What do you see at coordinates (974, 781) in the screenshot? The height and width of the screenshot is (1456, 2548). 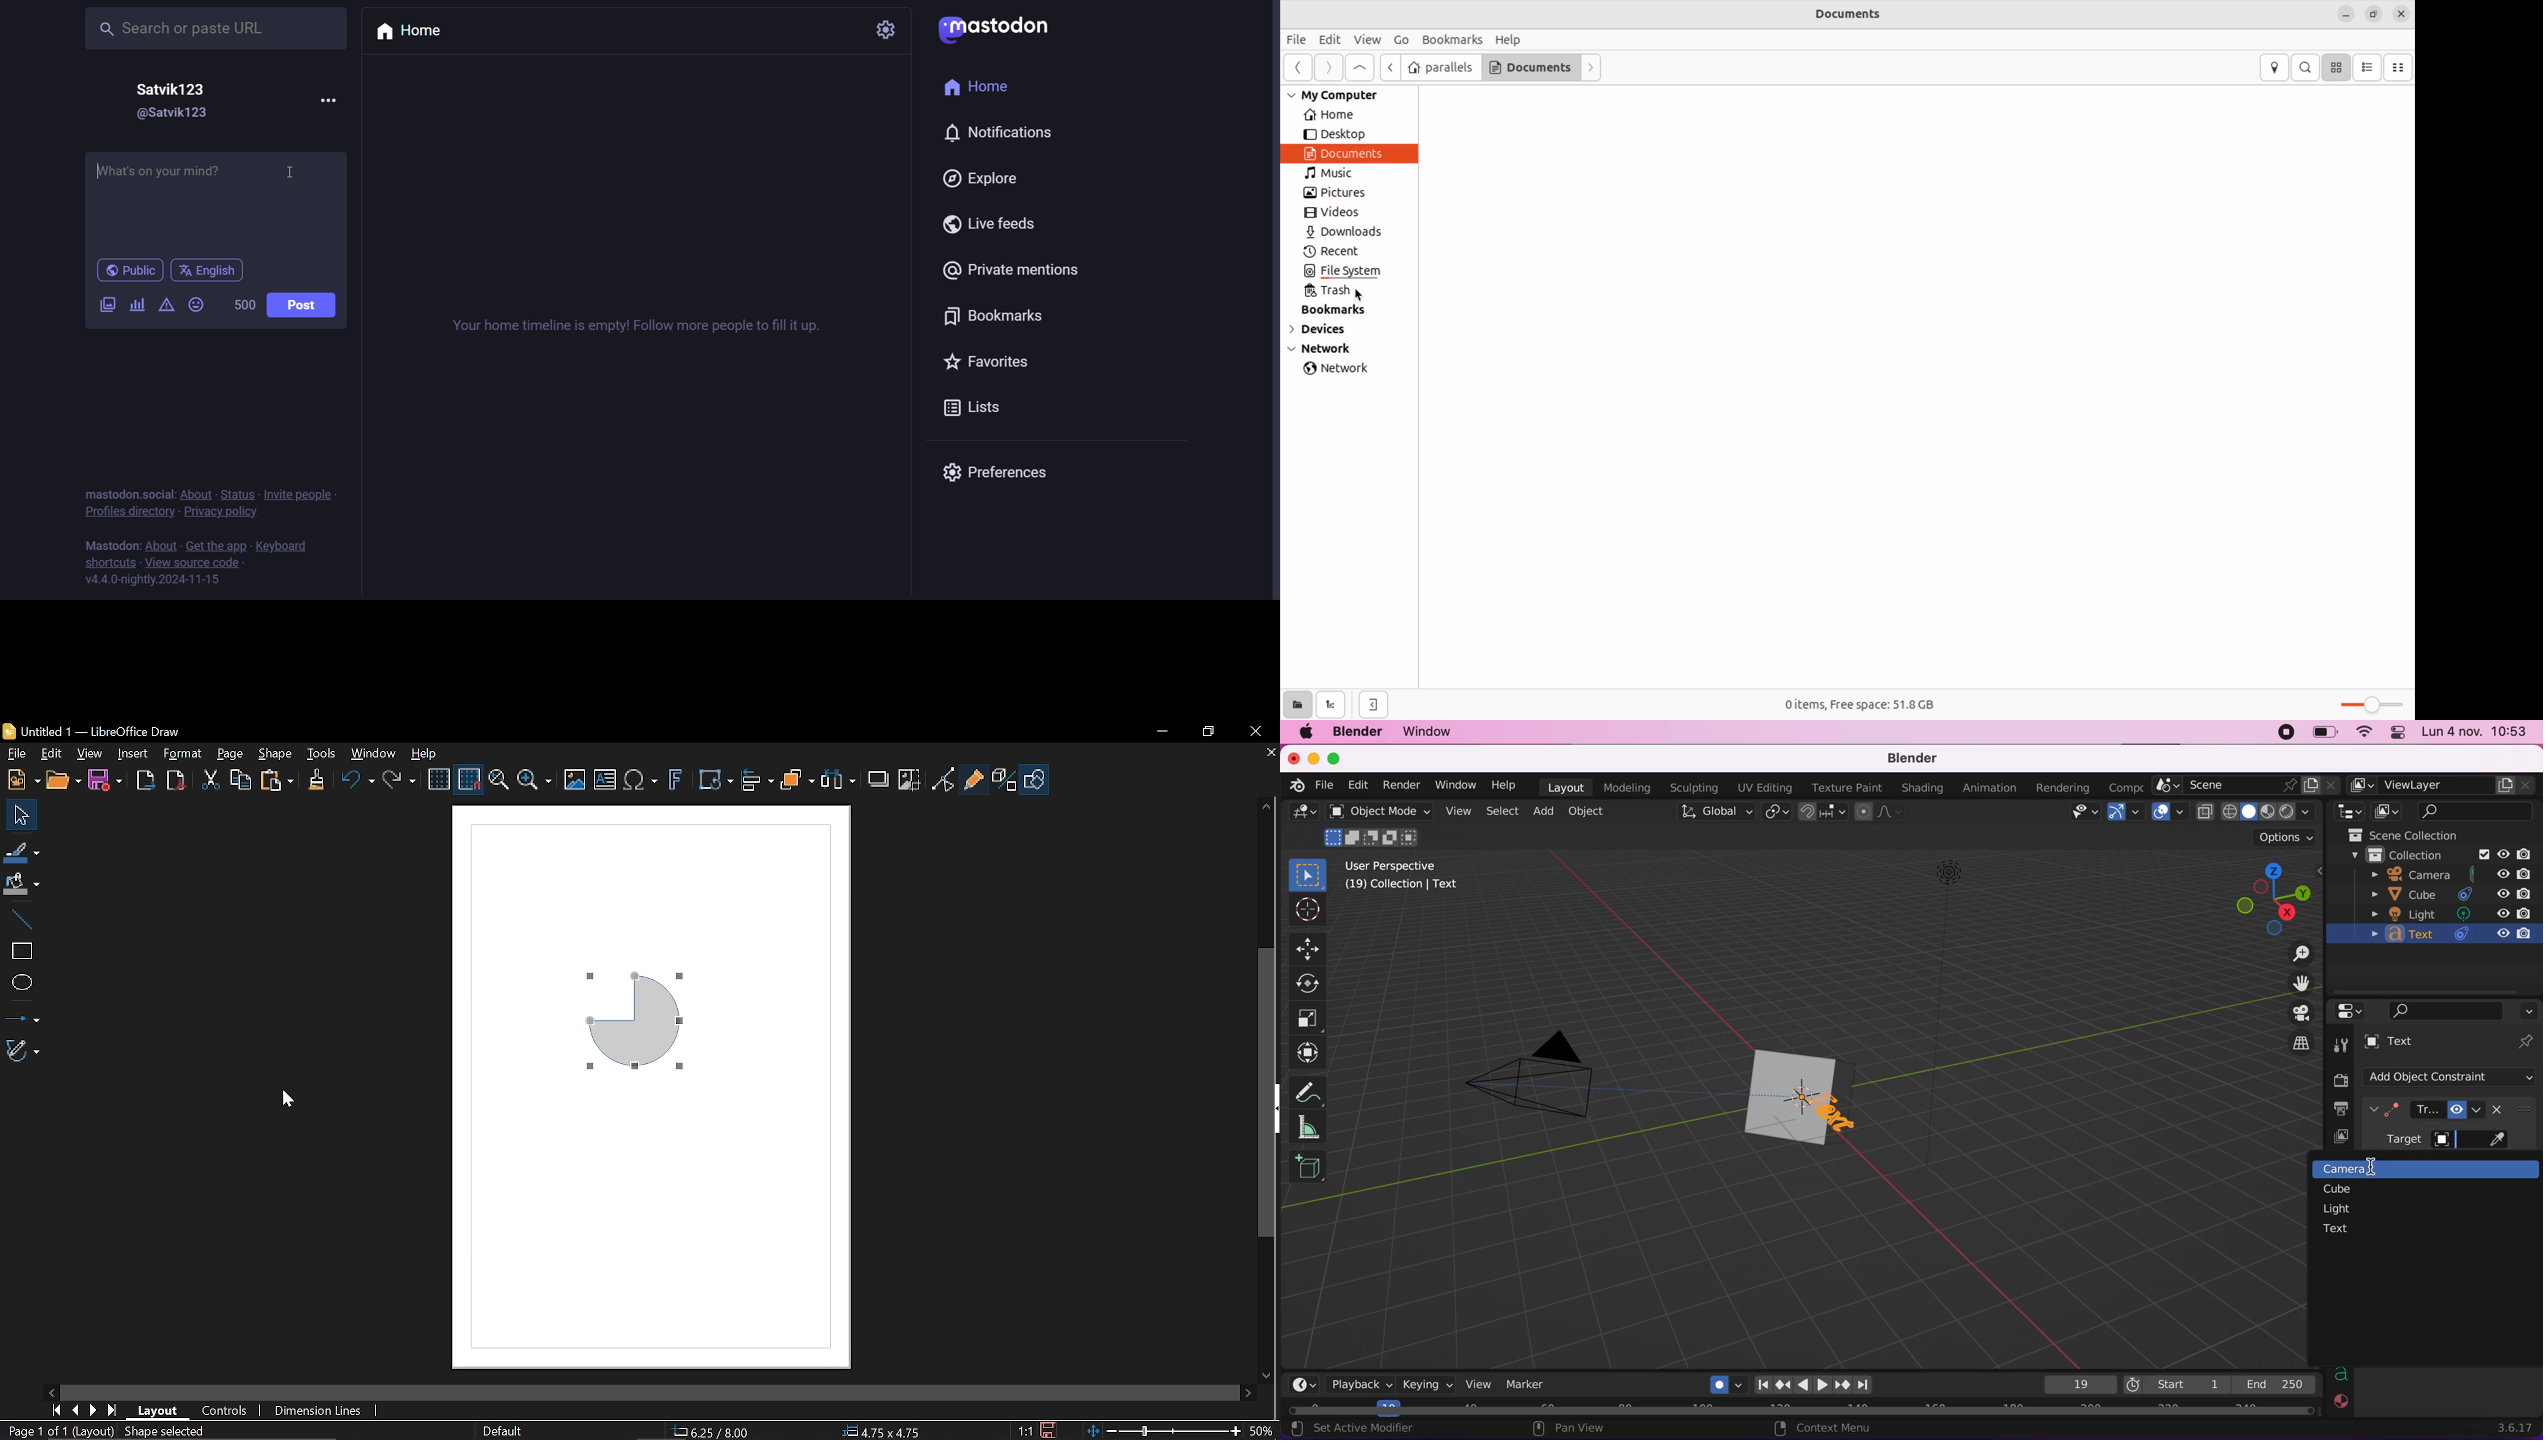 I see `GLue` at bounding box center [974, 781].